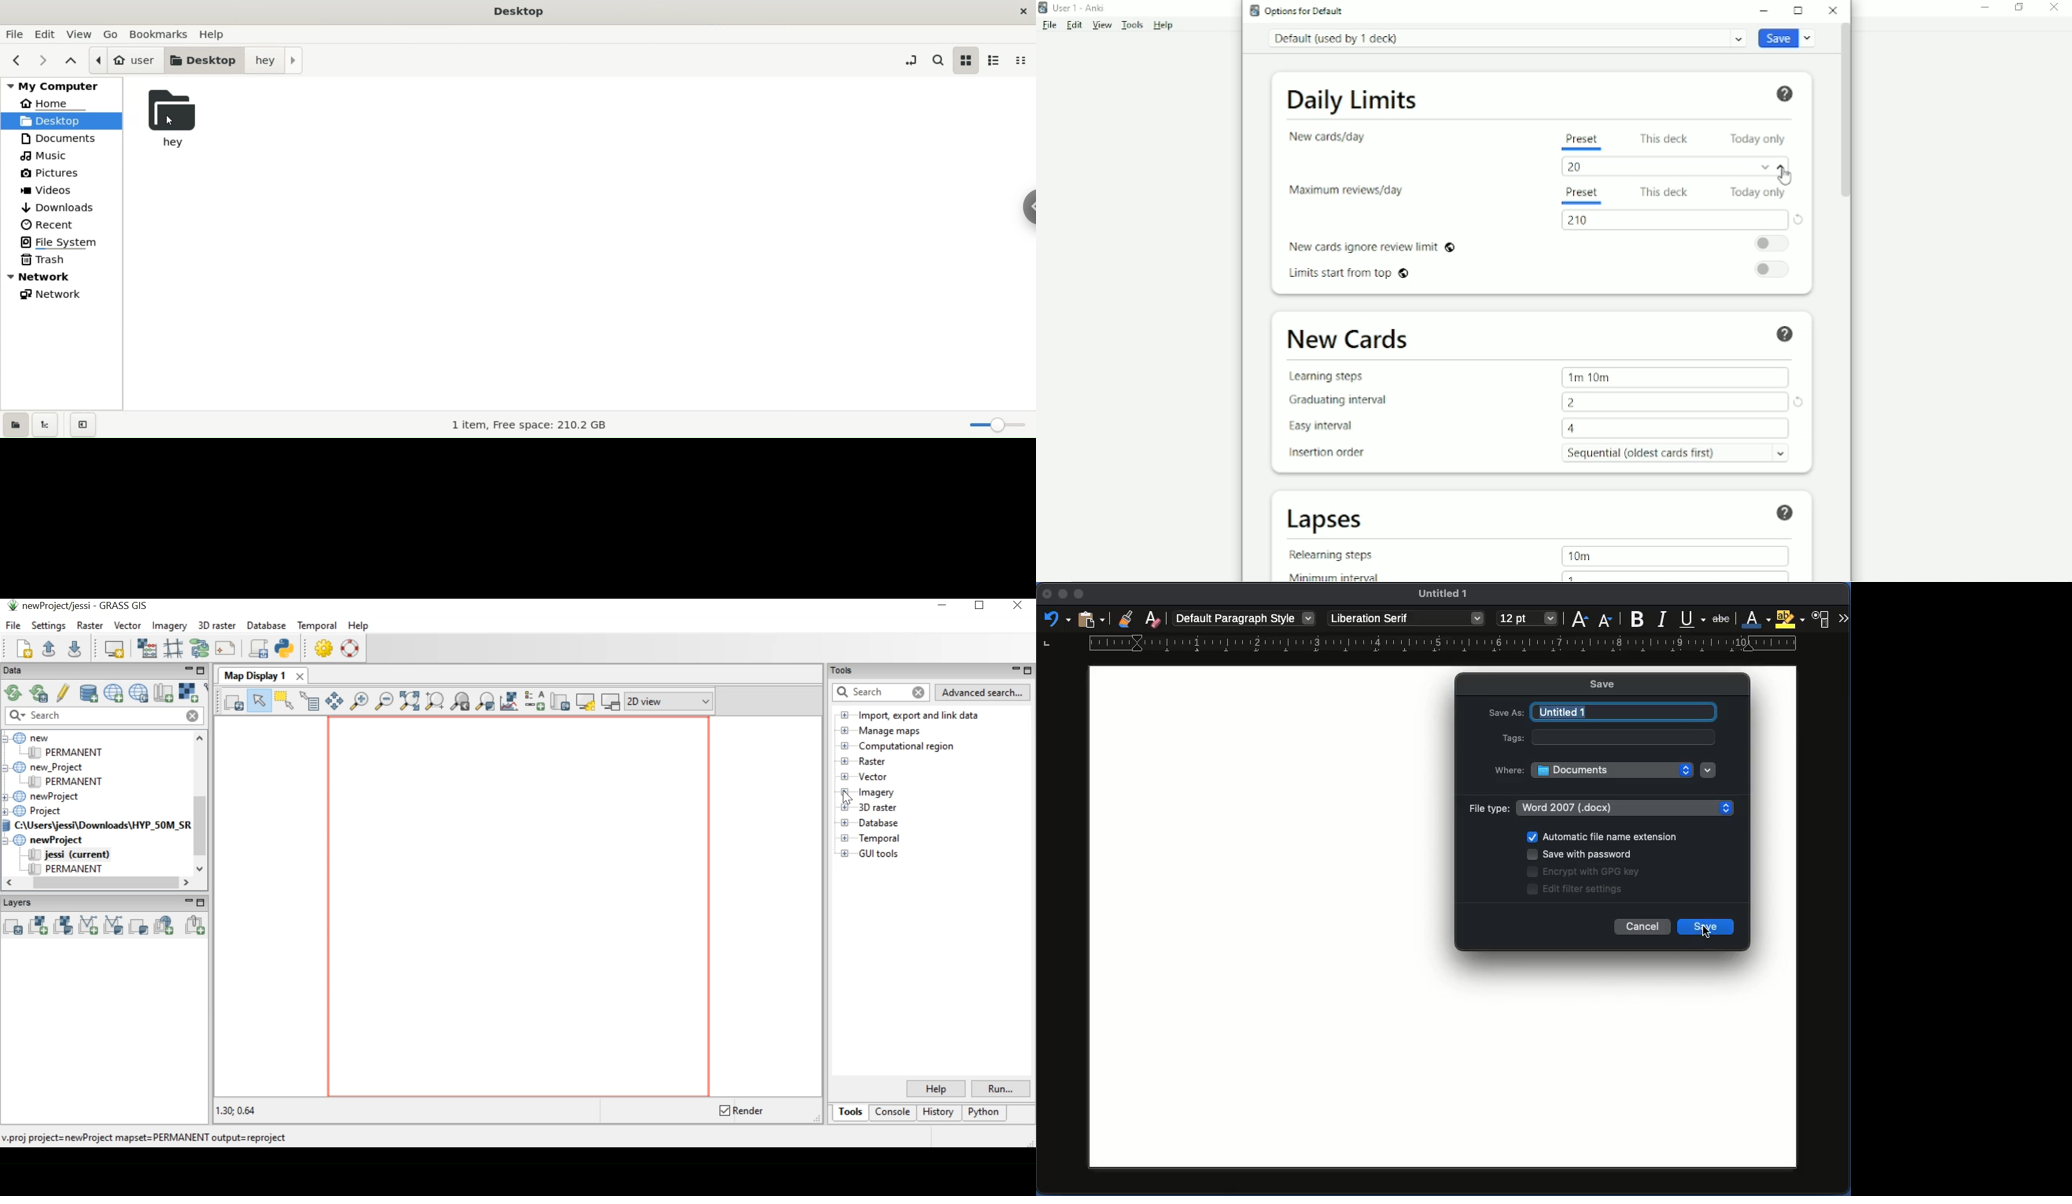 This screenshot has height=1204, width=2072. What do you see at coordinates (1590, 377) in the screenshot?
I see `1m 10m` at bounding box center [1590, 377].